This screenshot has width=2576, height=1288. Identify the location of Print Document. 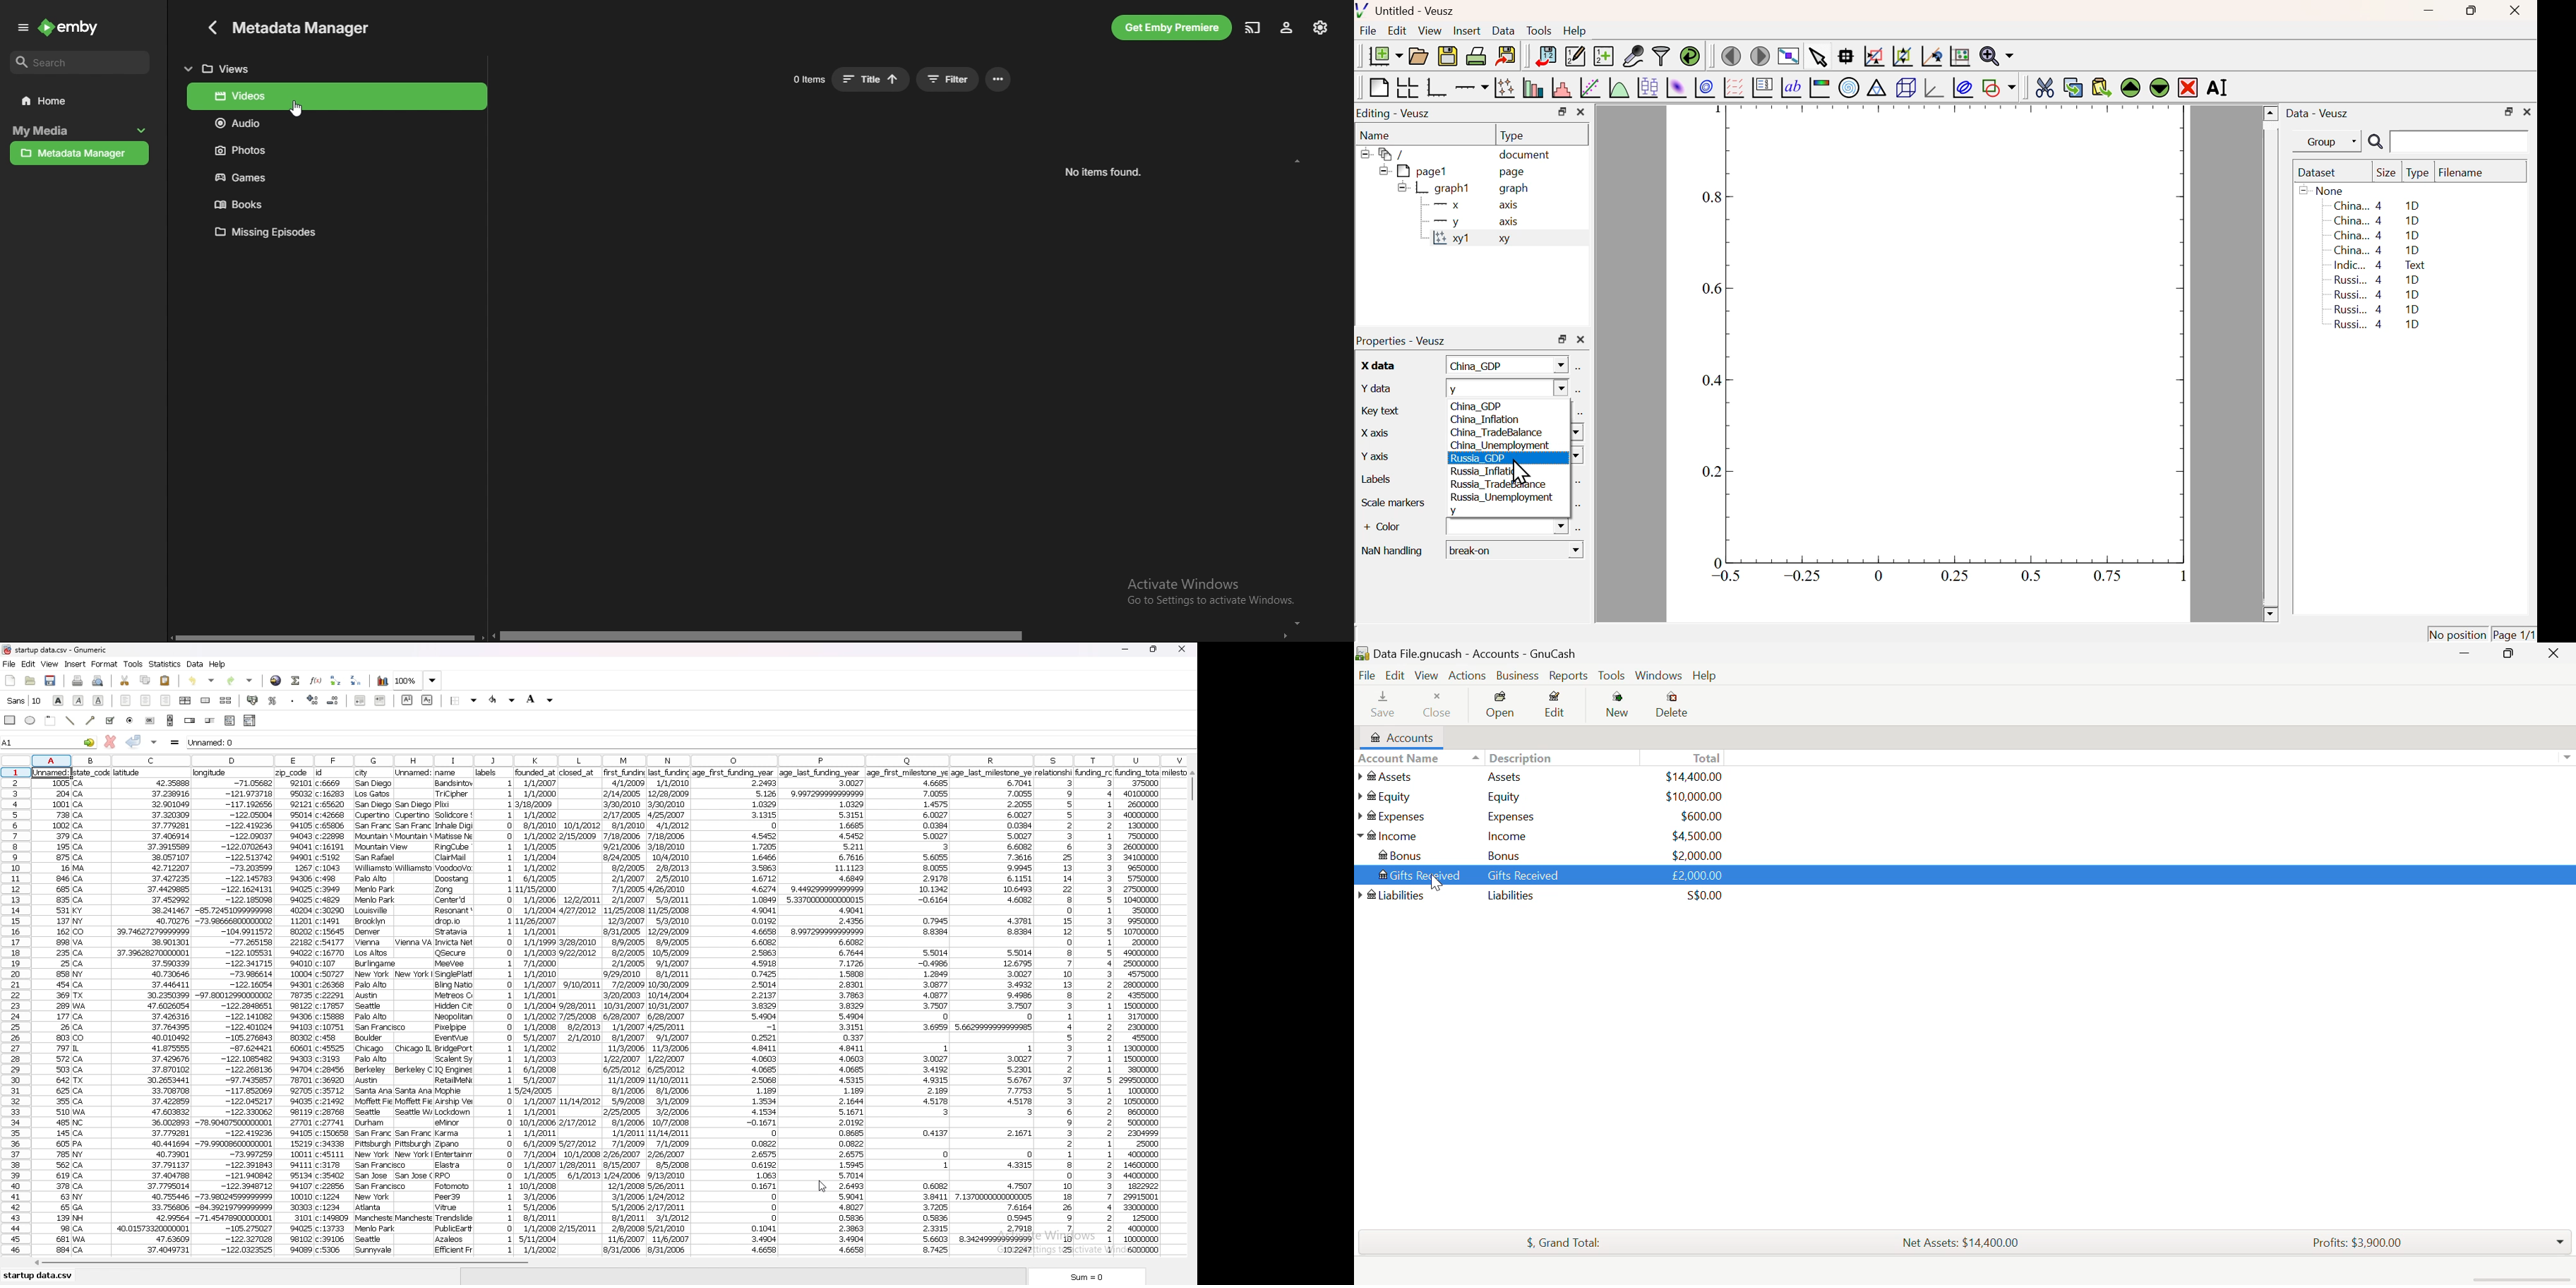
(1475, 55).